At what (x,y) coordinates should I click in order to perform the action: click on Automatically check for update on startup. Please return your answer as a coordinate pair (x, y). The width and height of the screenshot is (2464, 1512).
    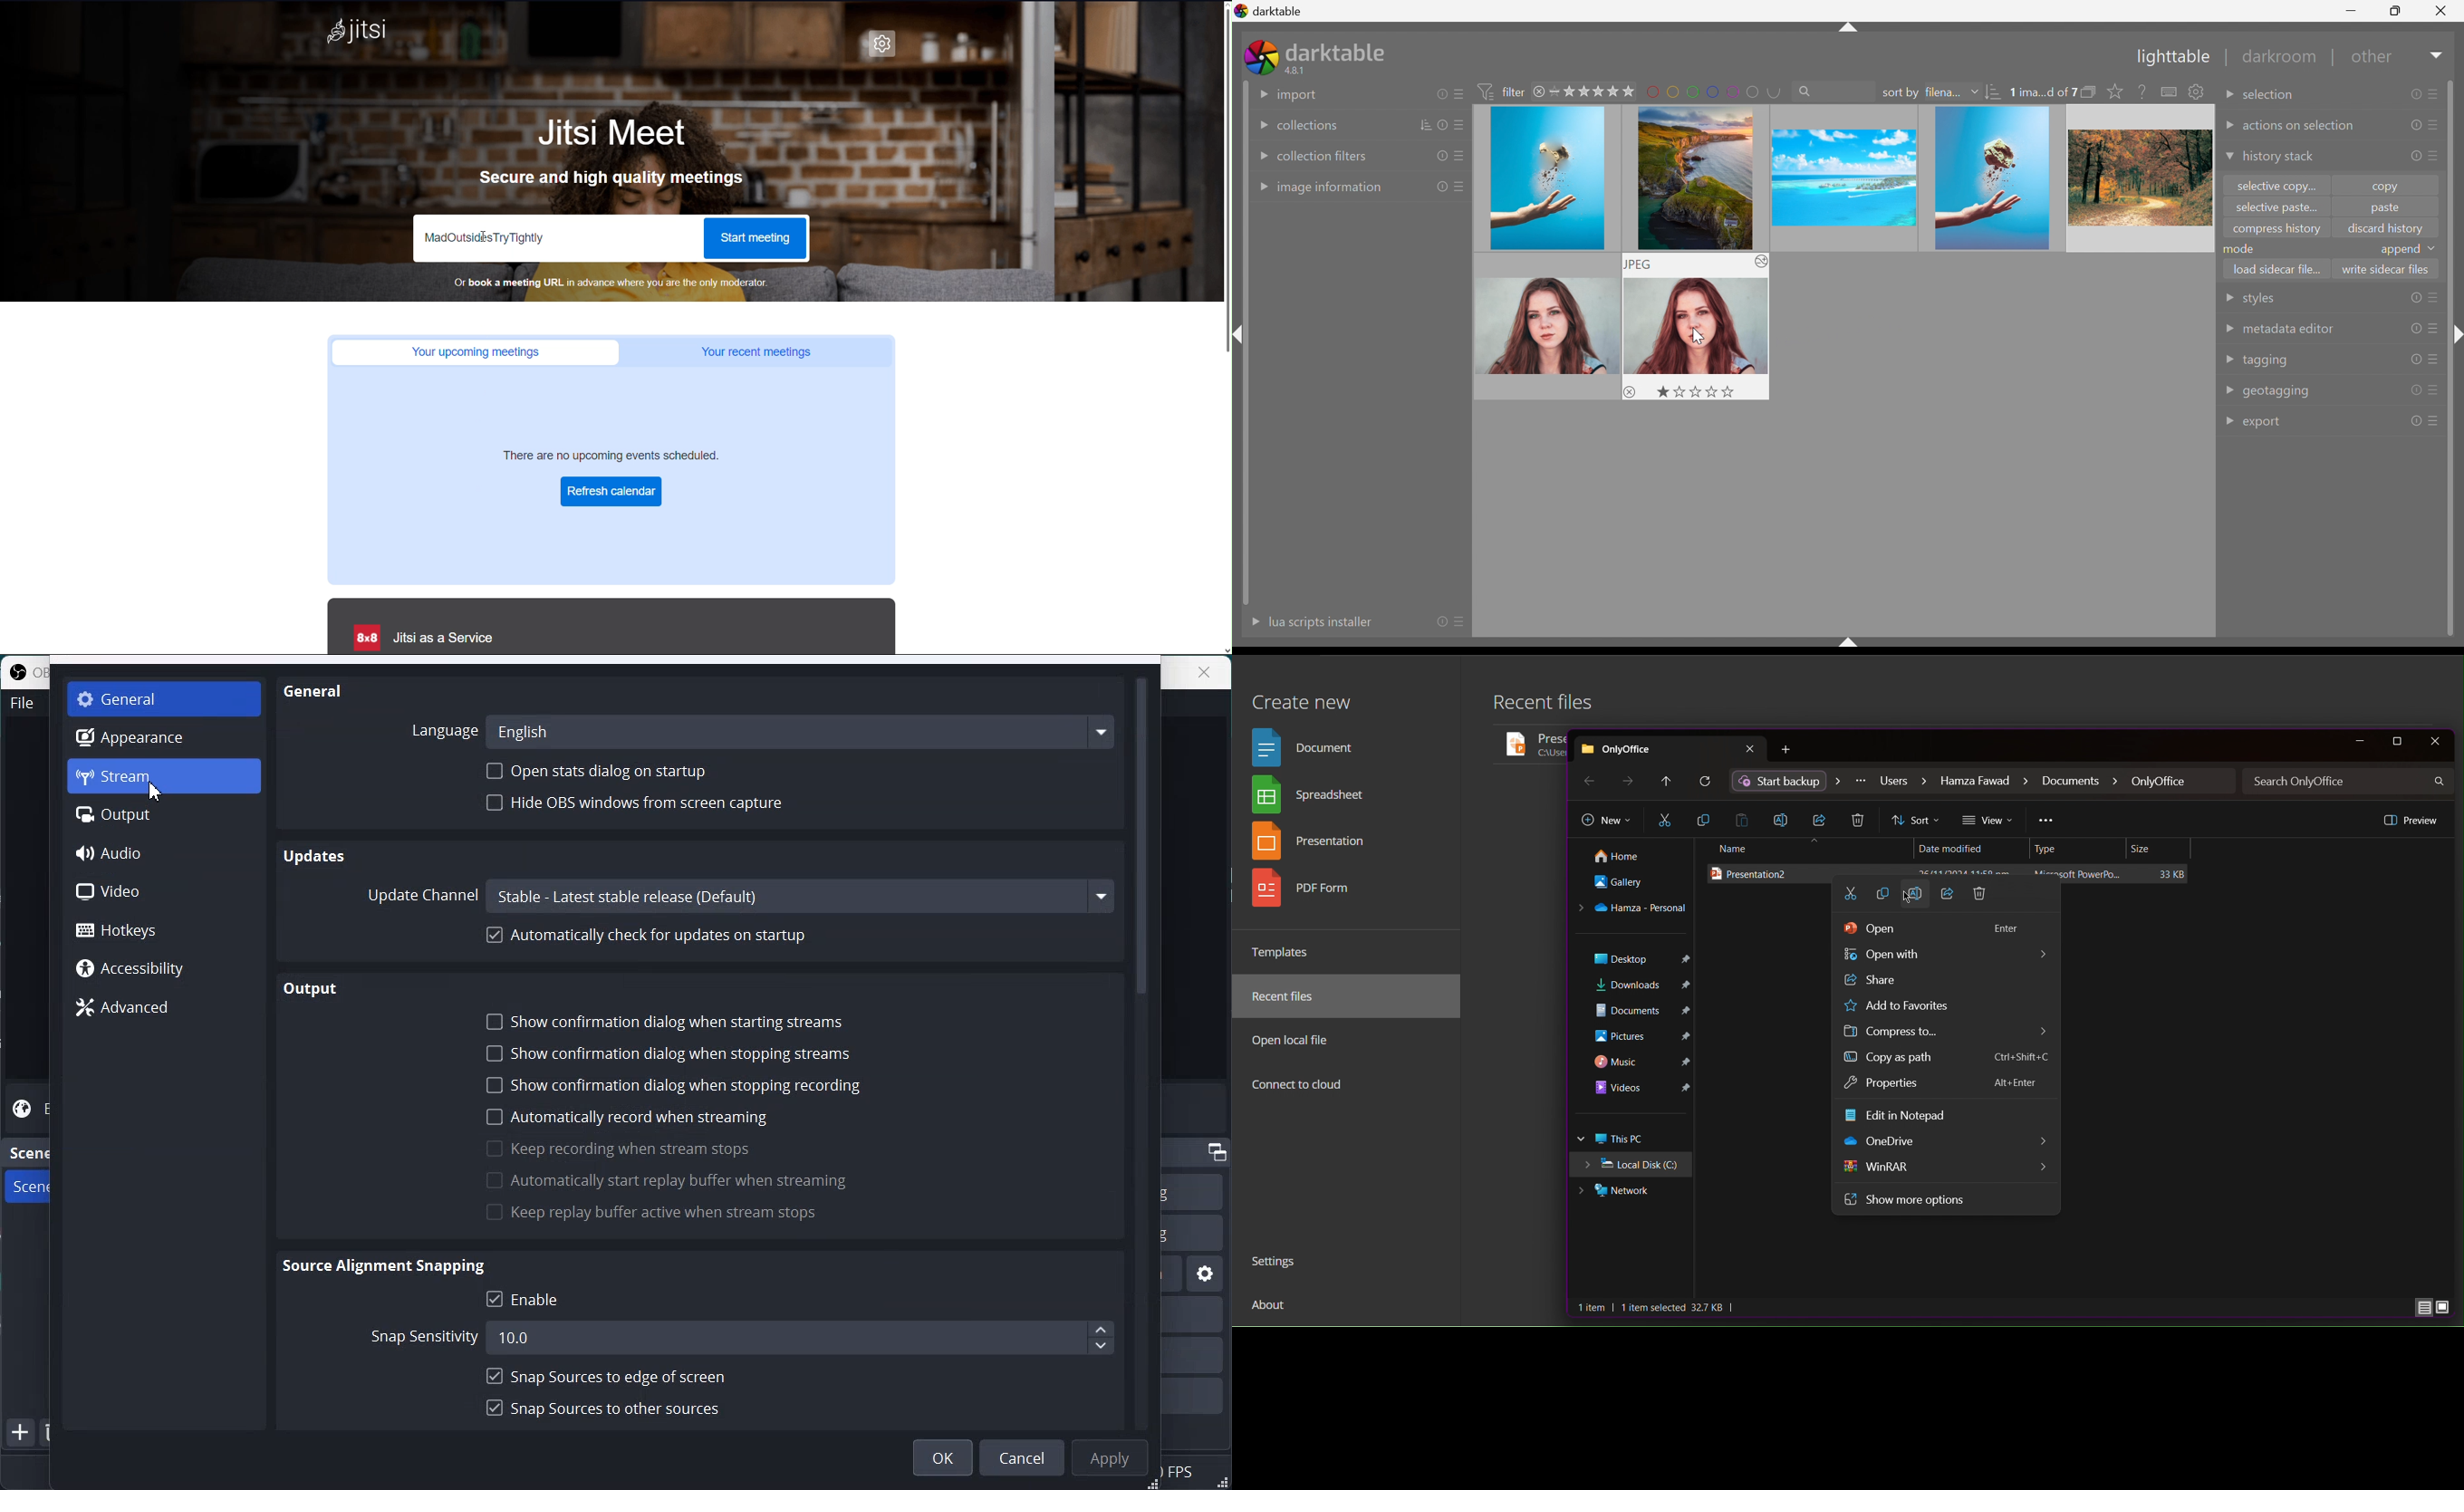
    Looking at the image, I should click on (646, 937).